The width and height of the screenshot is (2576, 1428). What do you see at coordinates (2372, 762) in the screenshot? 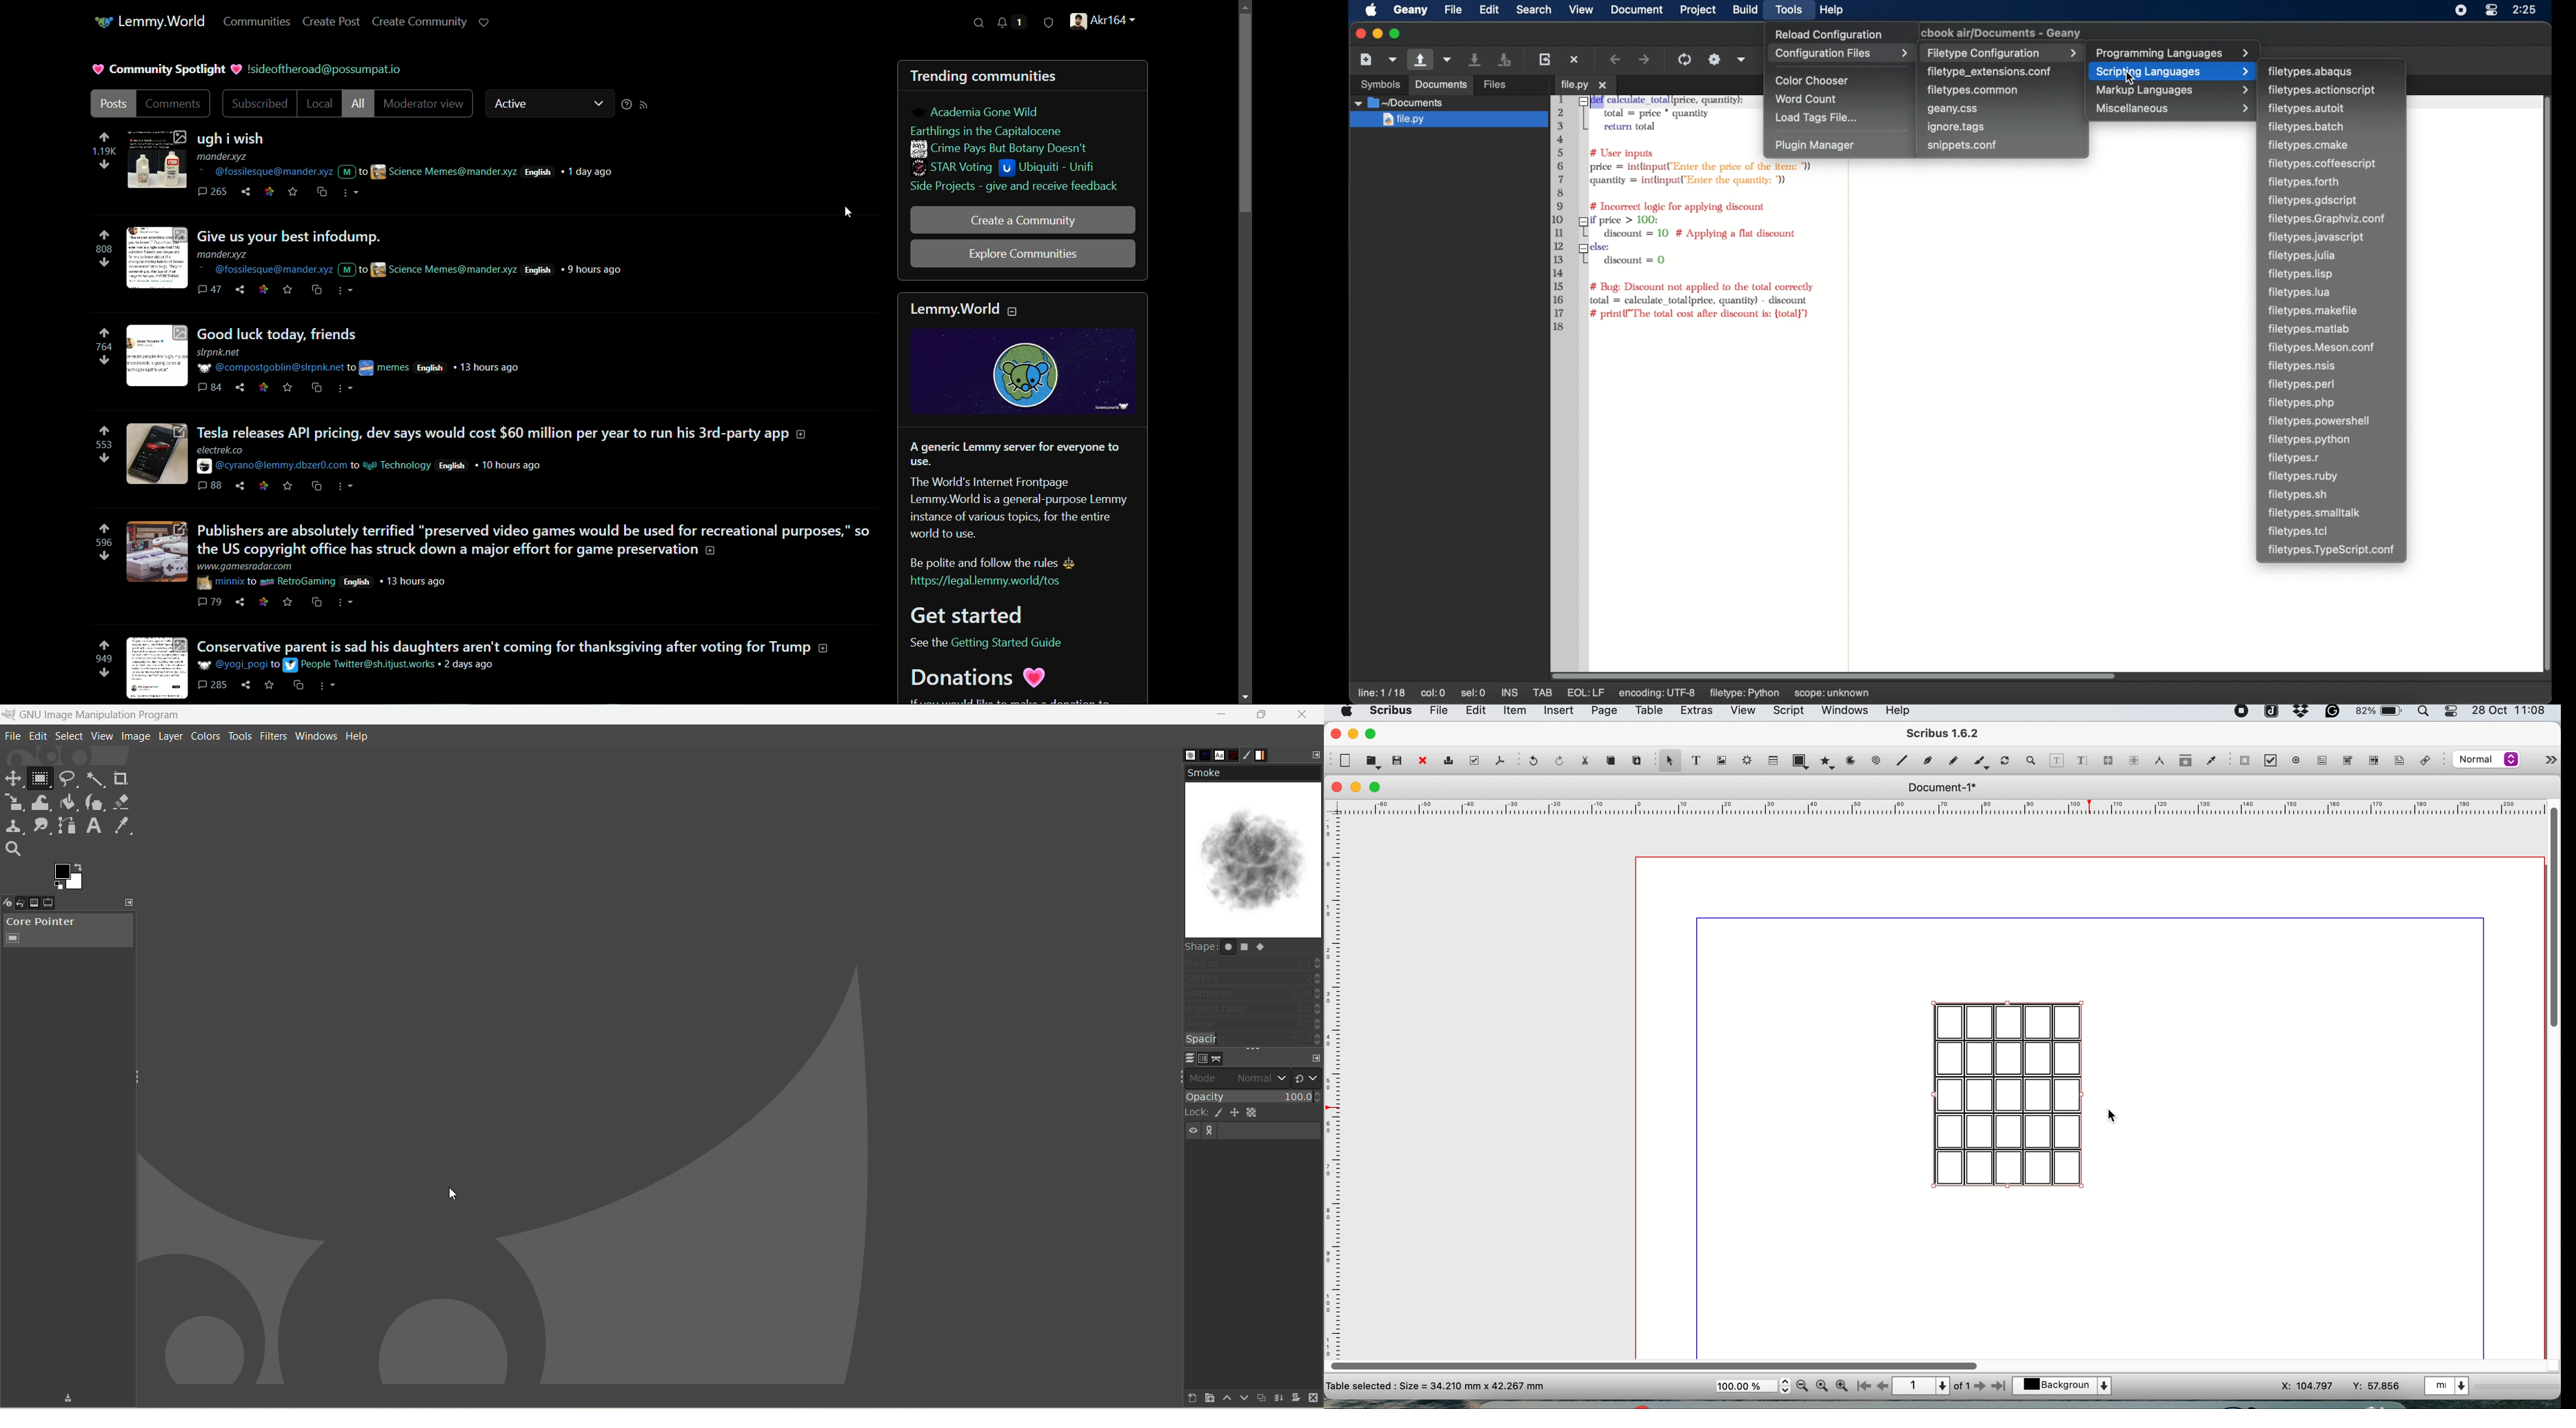
I see `pdf list box` at bounding box center [2372, 762].